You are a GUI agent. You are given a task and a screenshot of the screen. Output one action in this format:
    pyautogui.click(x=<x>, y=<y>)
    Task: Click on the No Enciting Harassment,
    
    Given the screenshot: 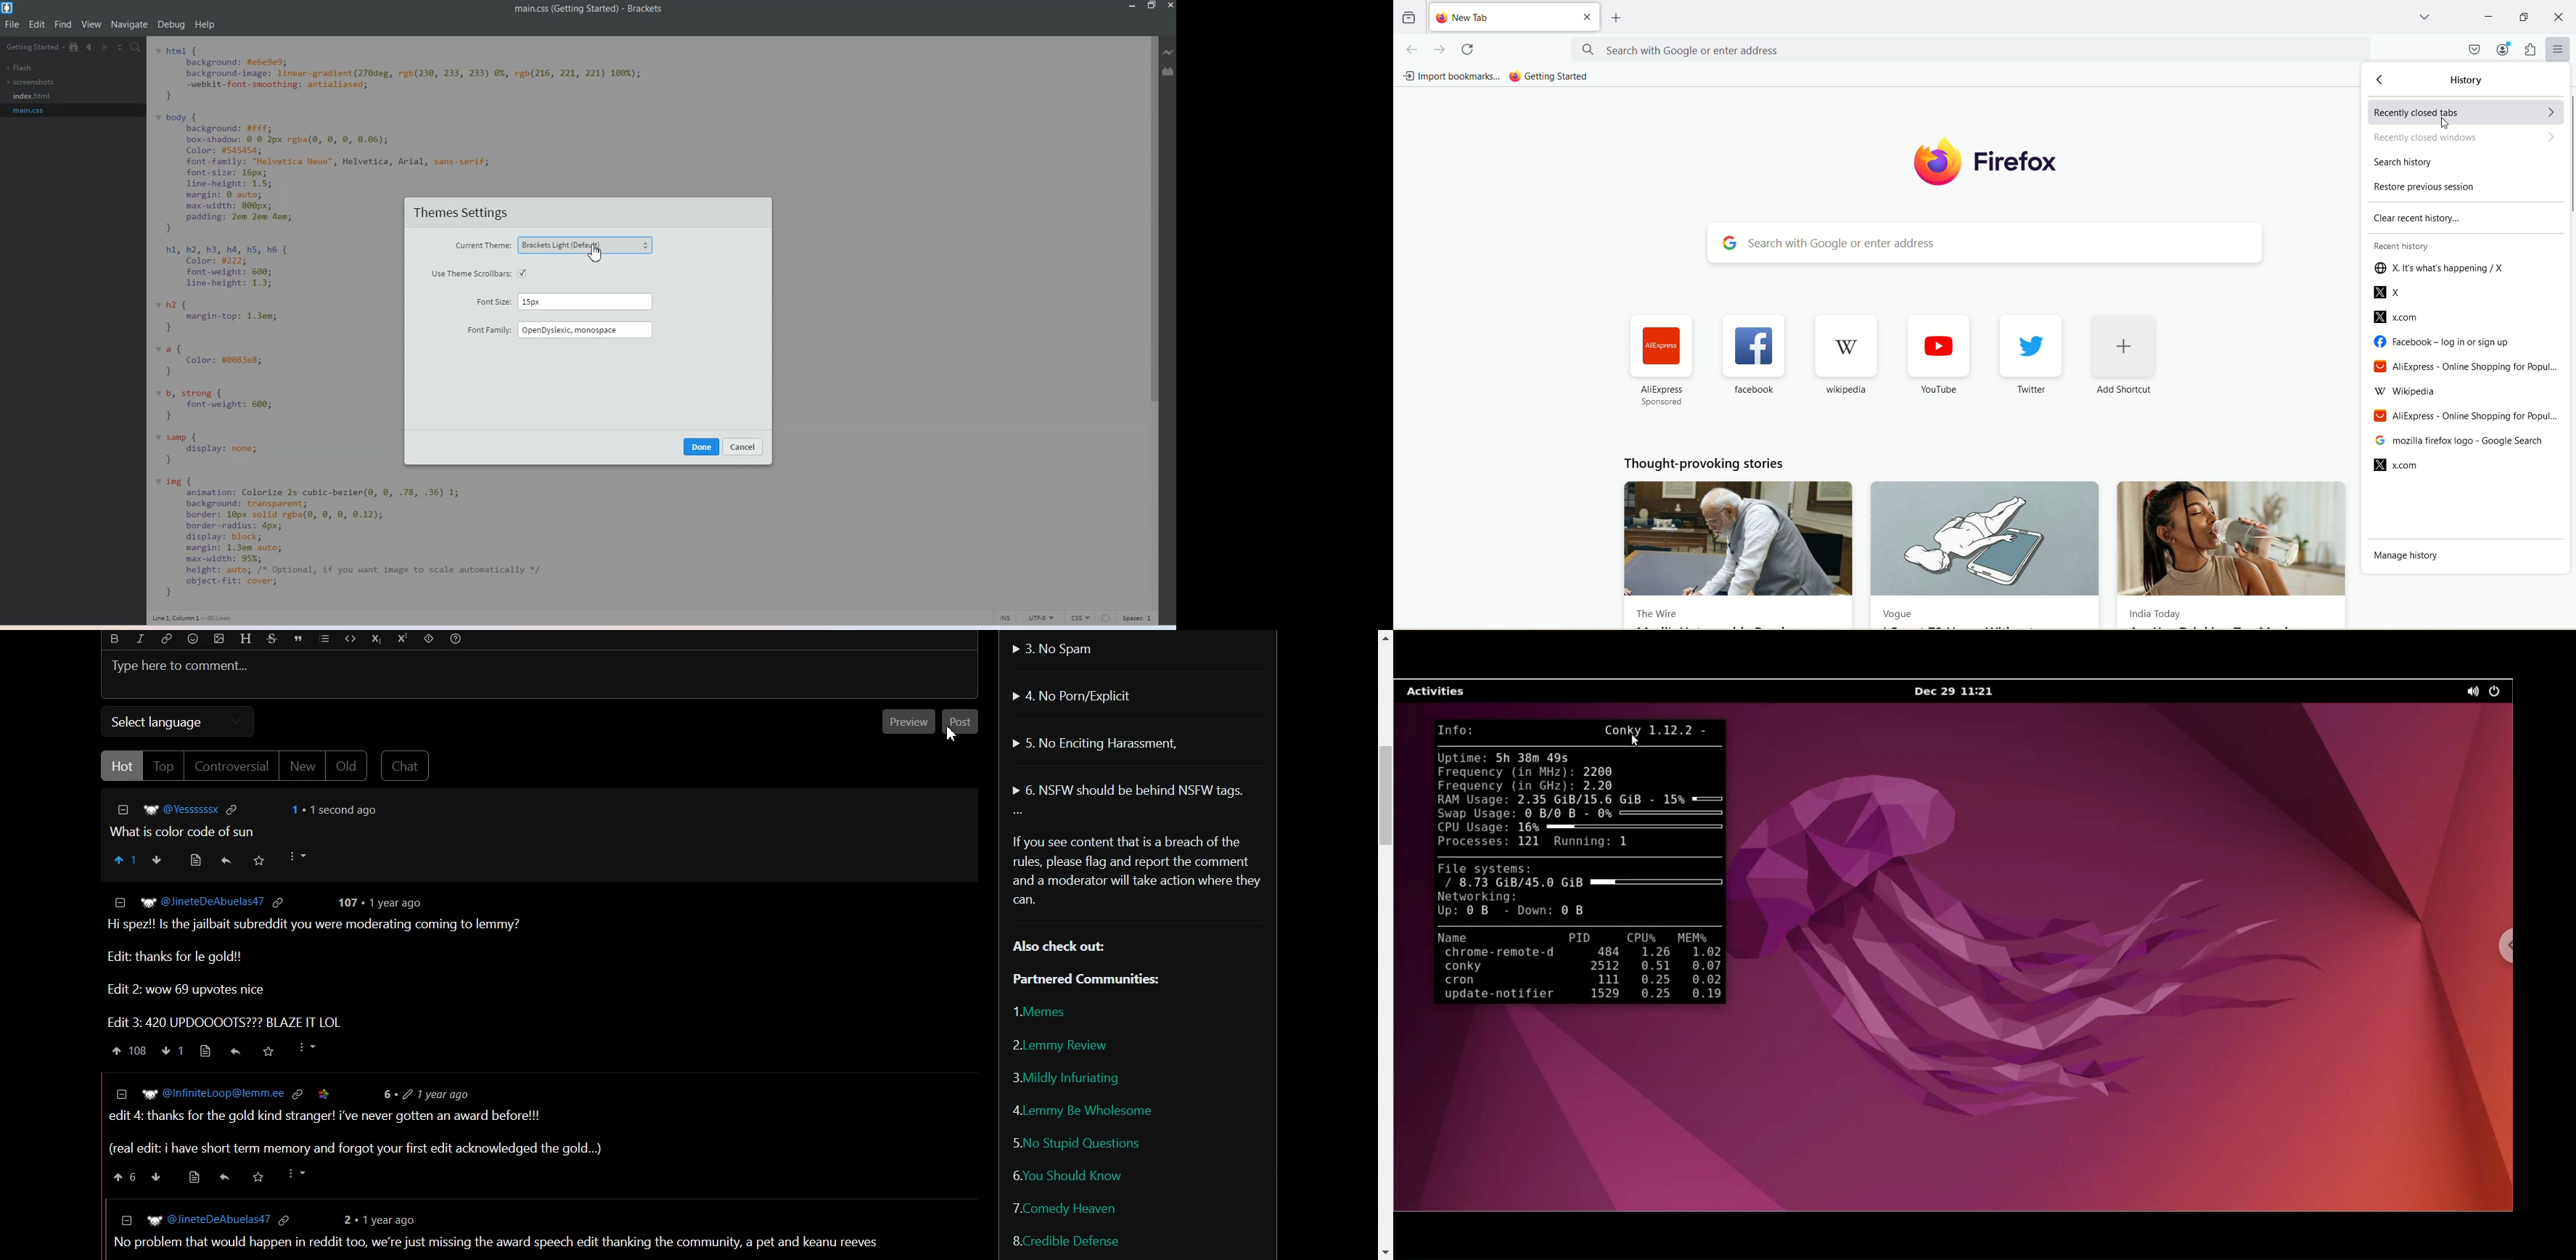 What is the action you would take?
    pyautogui.click(x=1097, y=743)
    